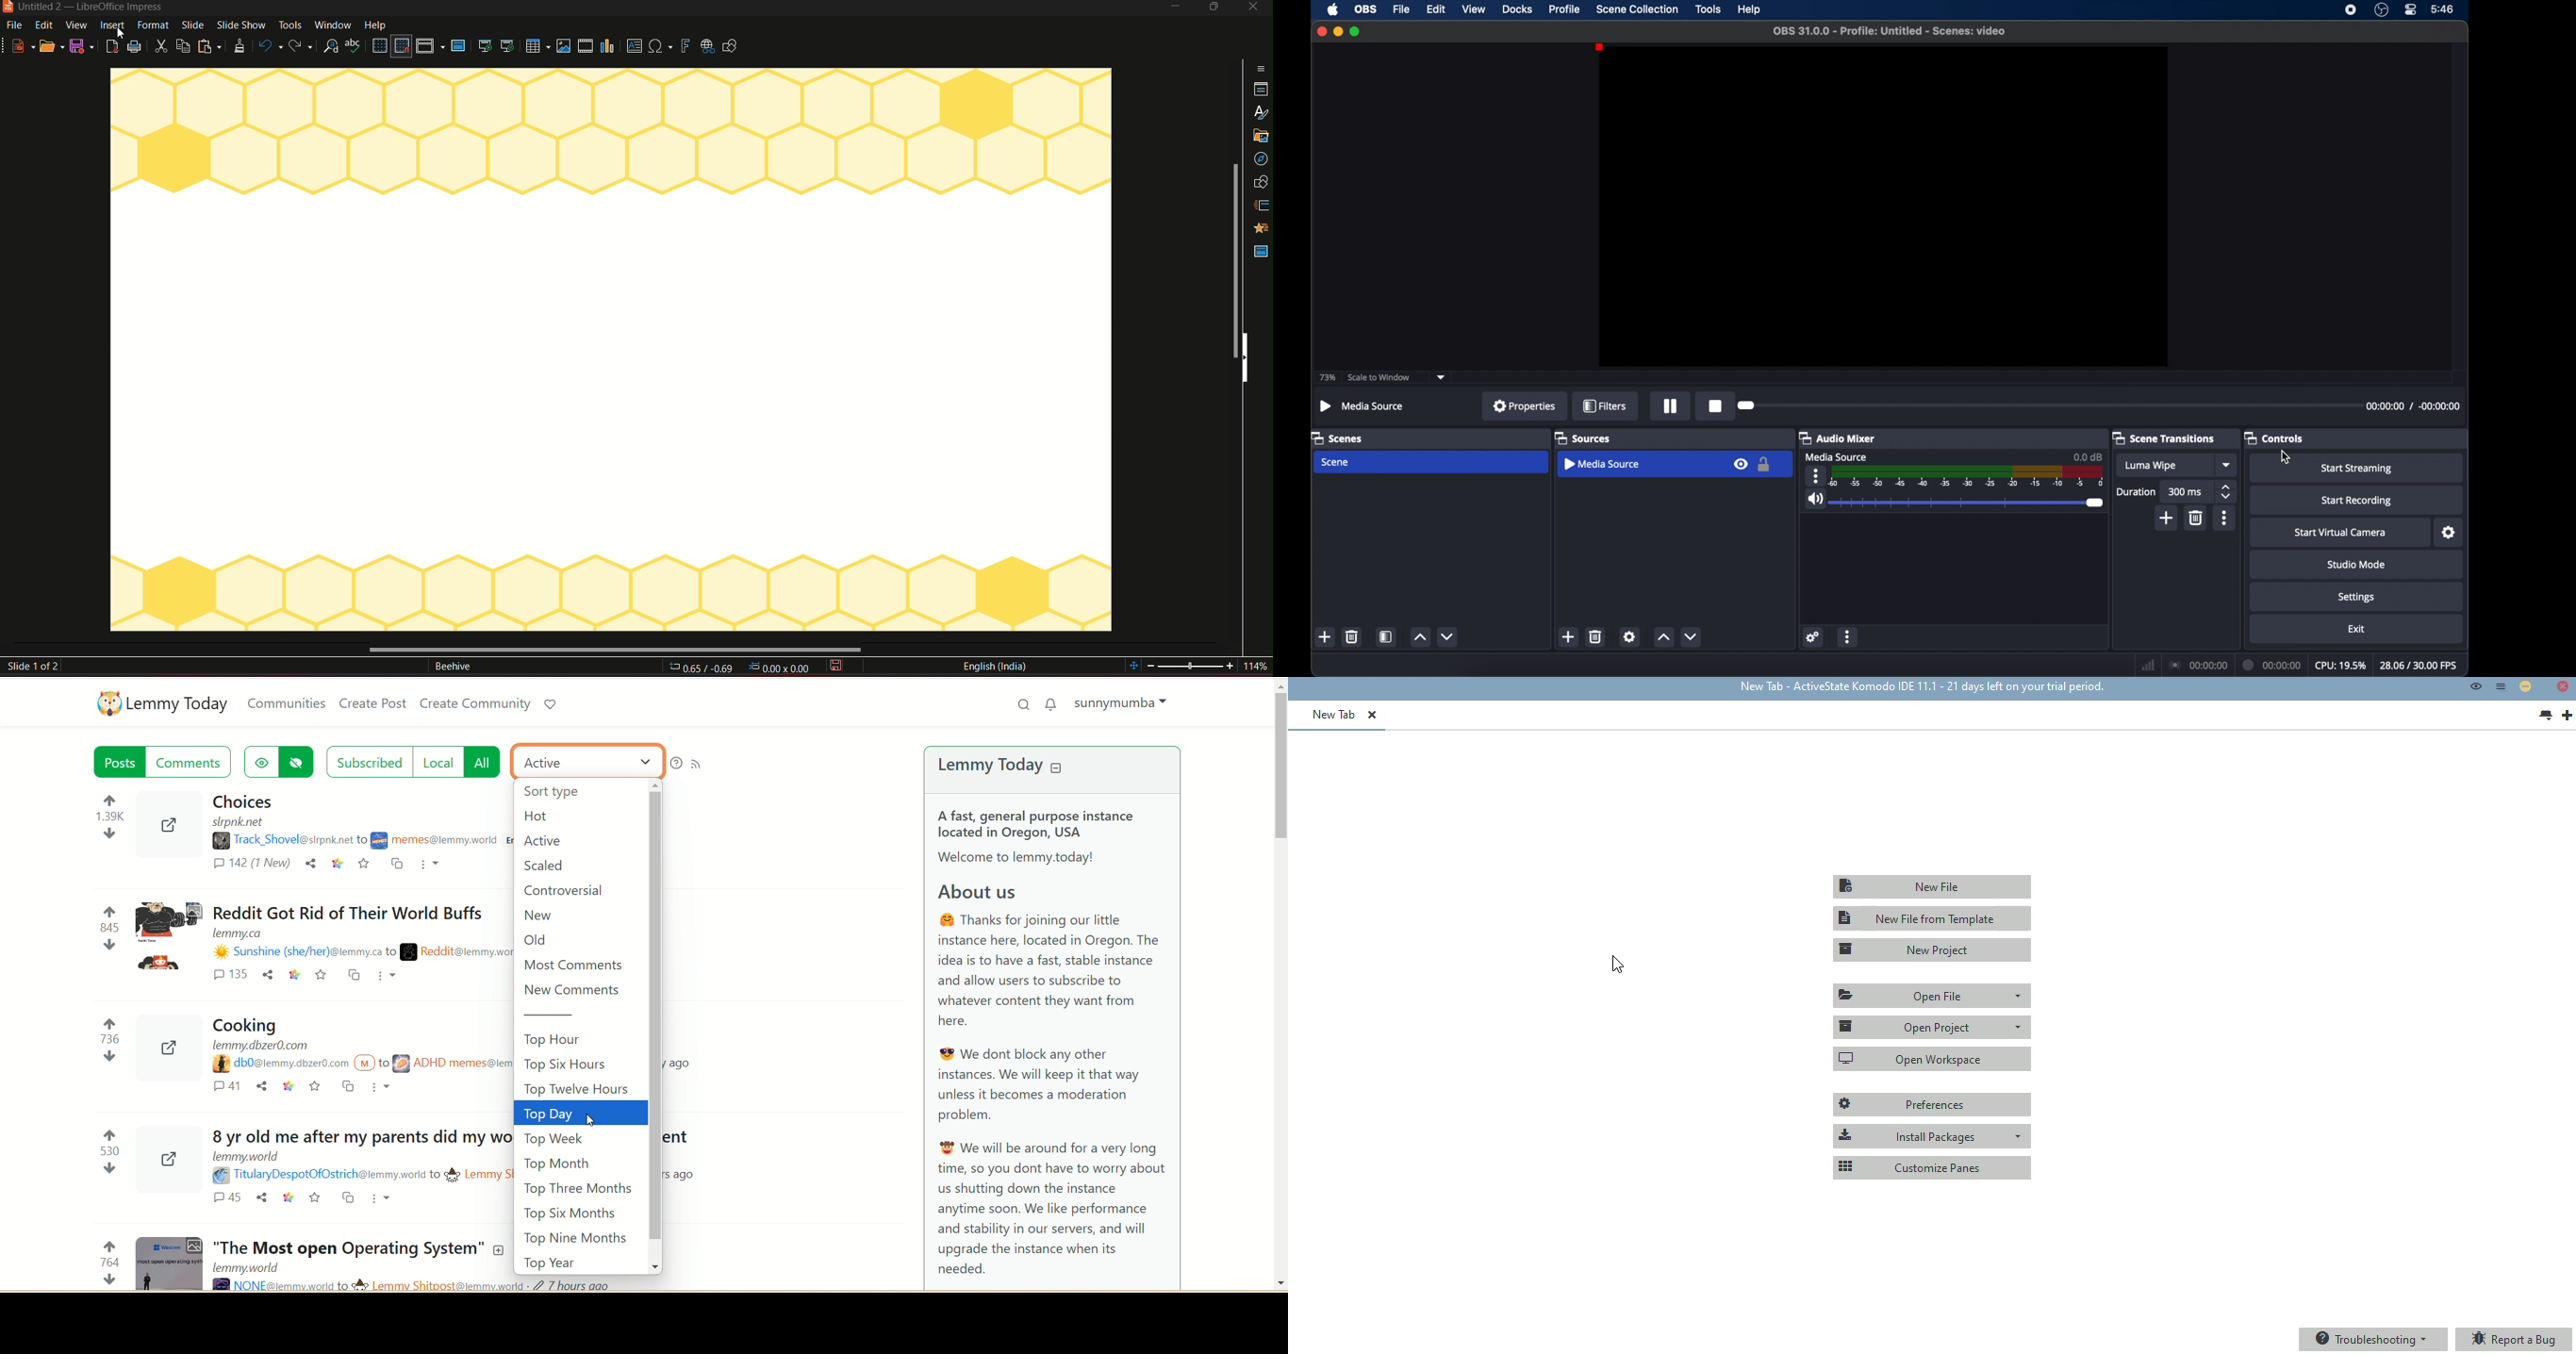  I want to click on gallery, so click(1260, 137).